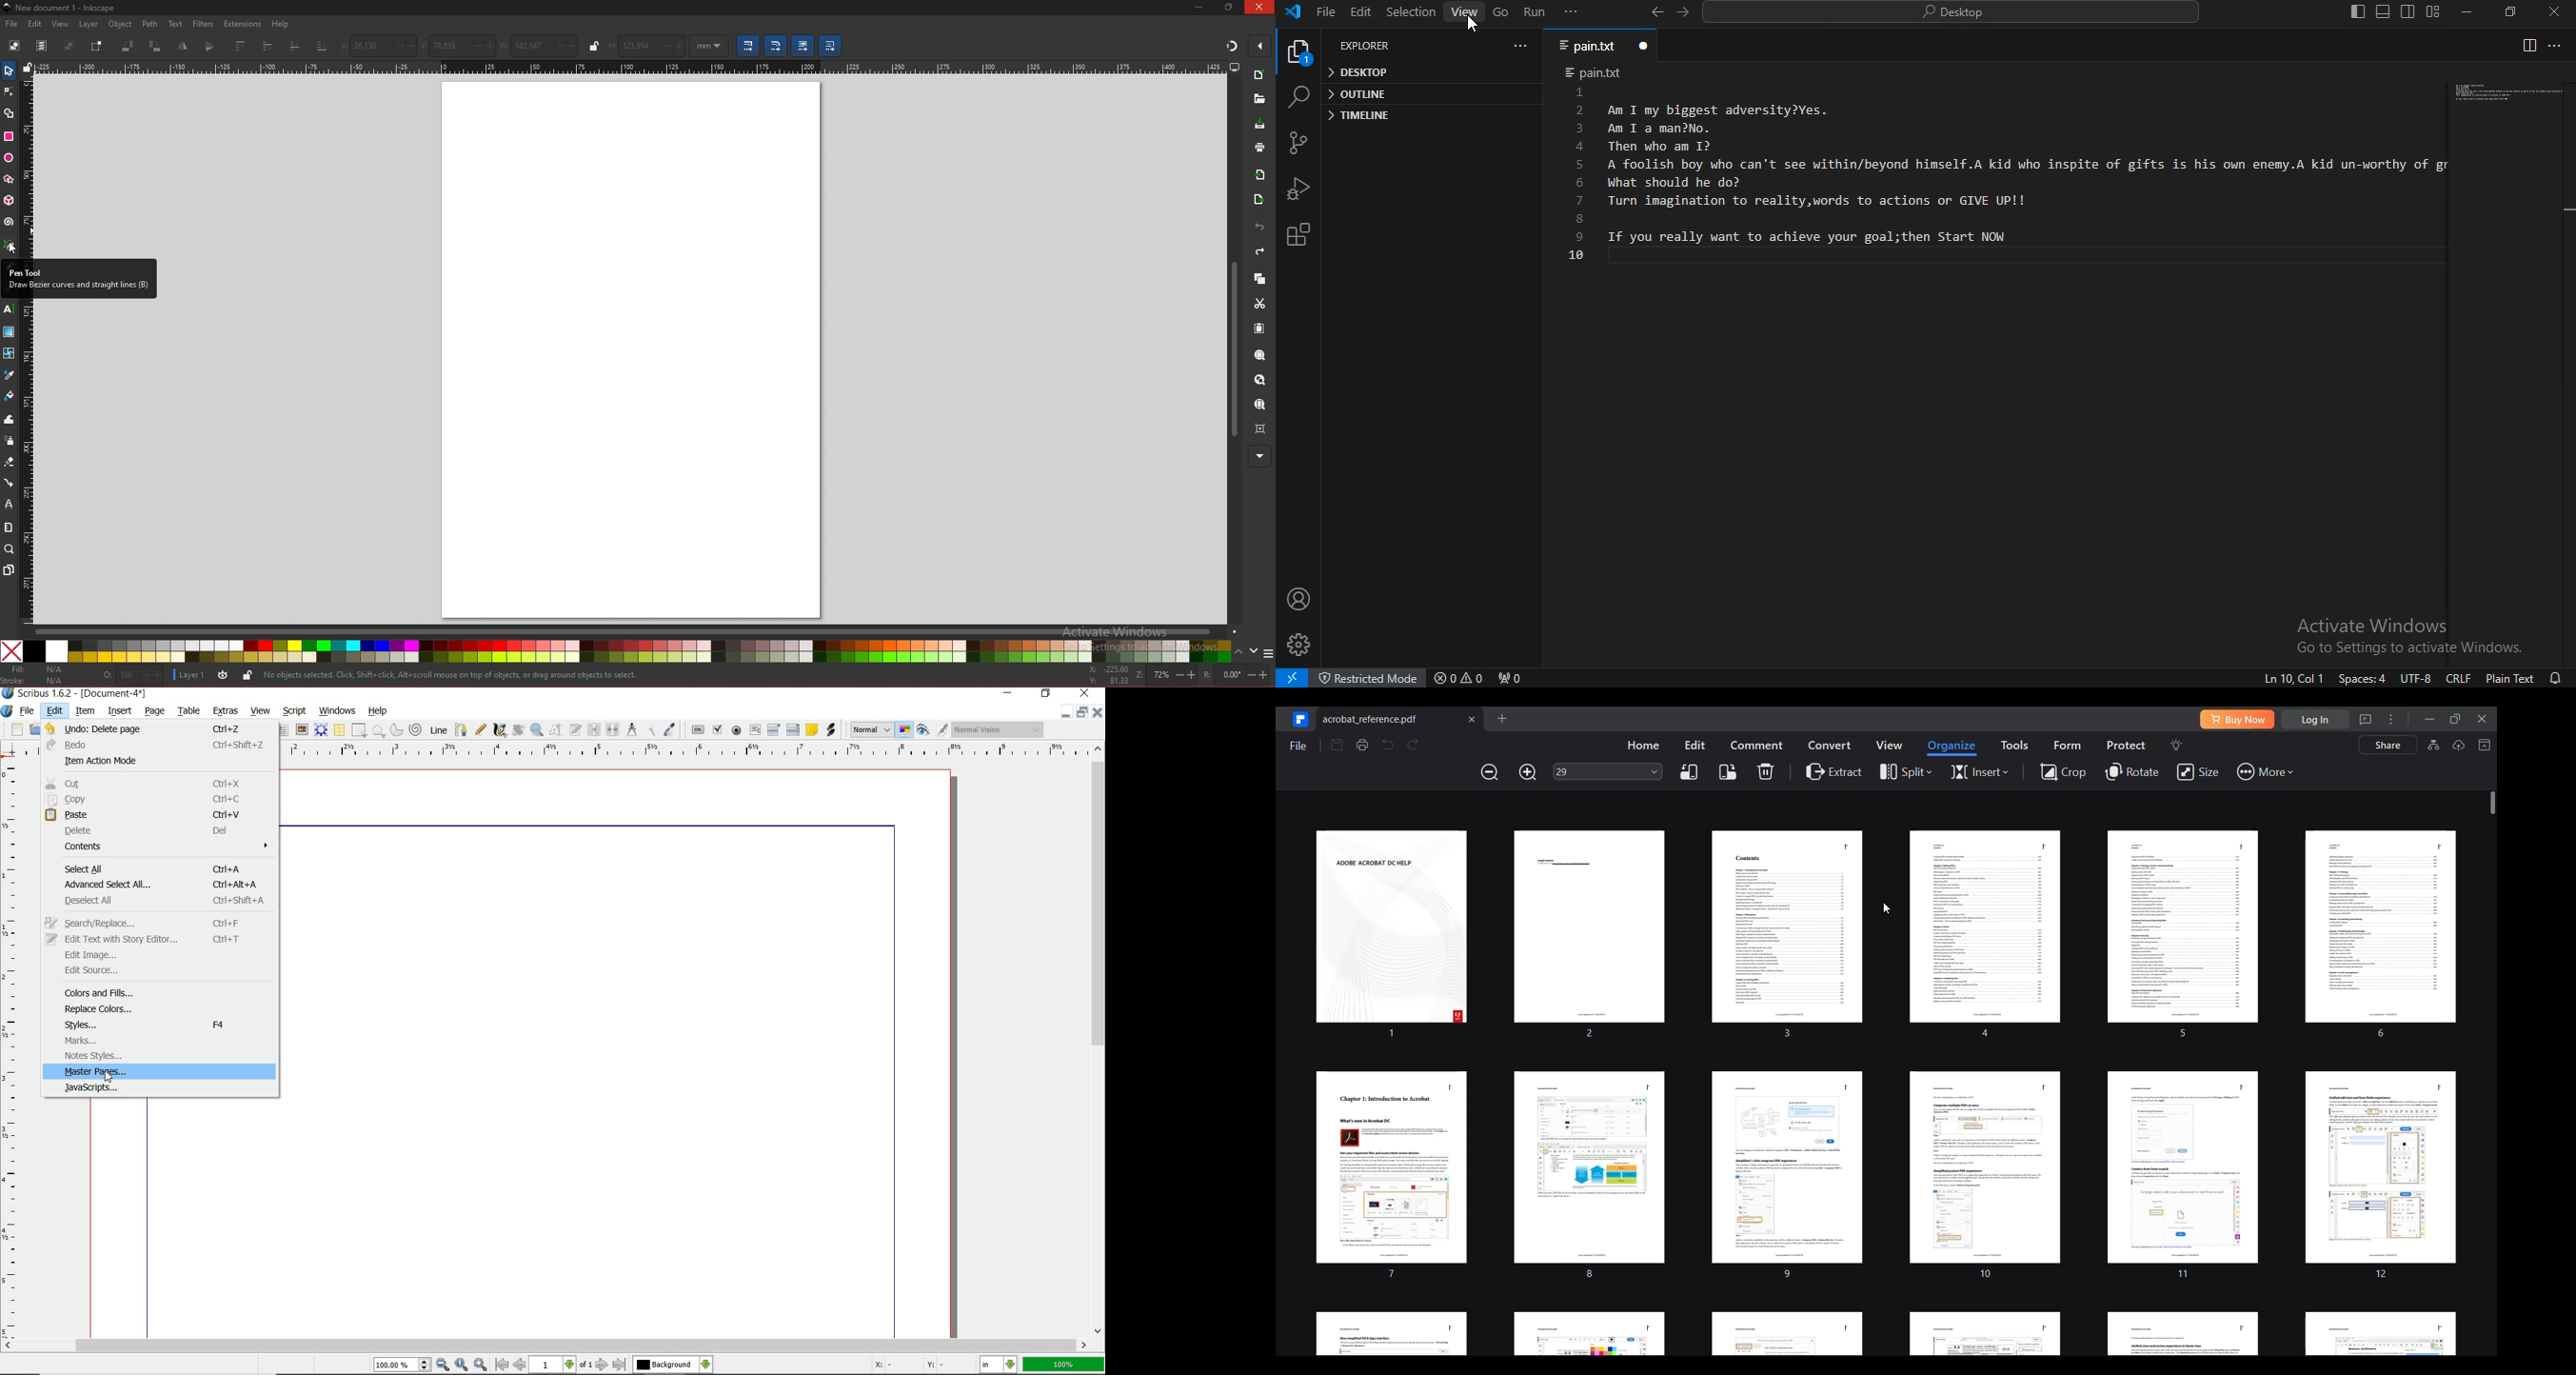 This screenshot has height=1400, width=2576. Describe the element at coordinates (1260, 279) in the screenshot. I see `copy` at that location.